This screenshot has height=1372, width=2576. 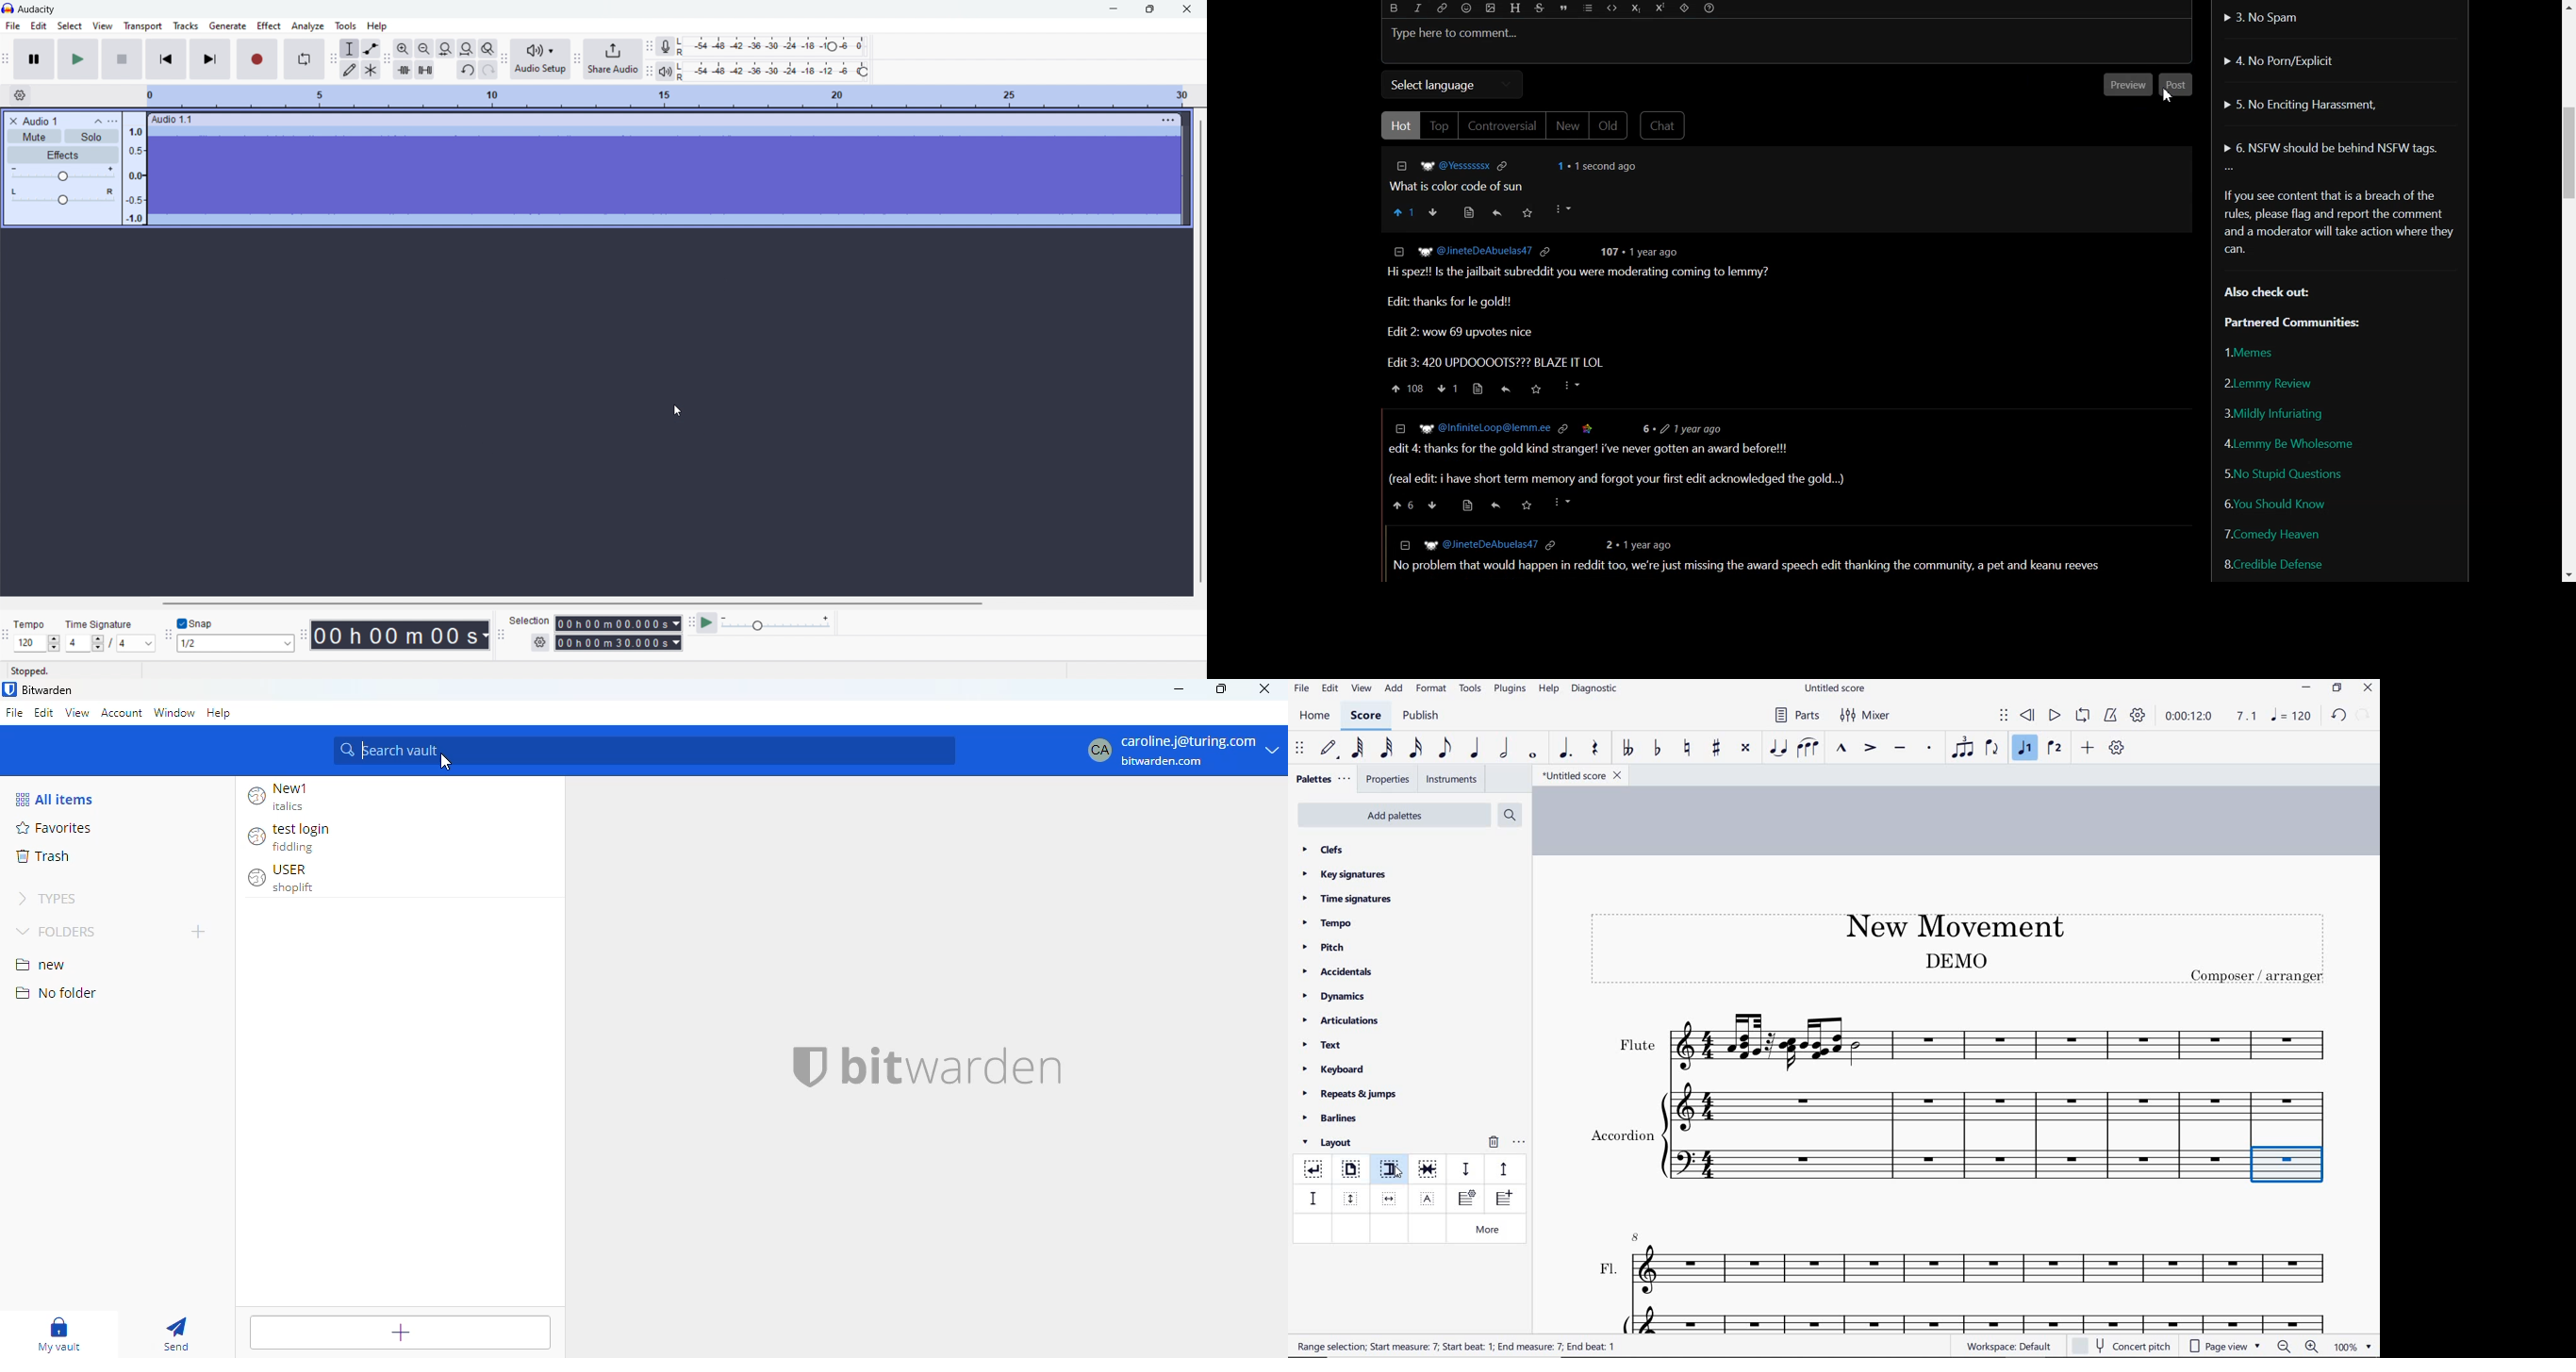 I want to click on file name, so click(x=1581, y=776).